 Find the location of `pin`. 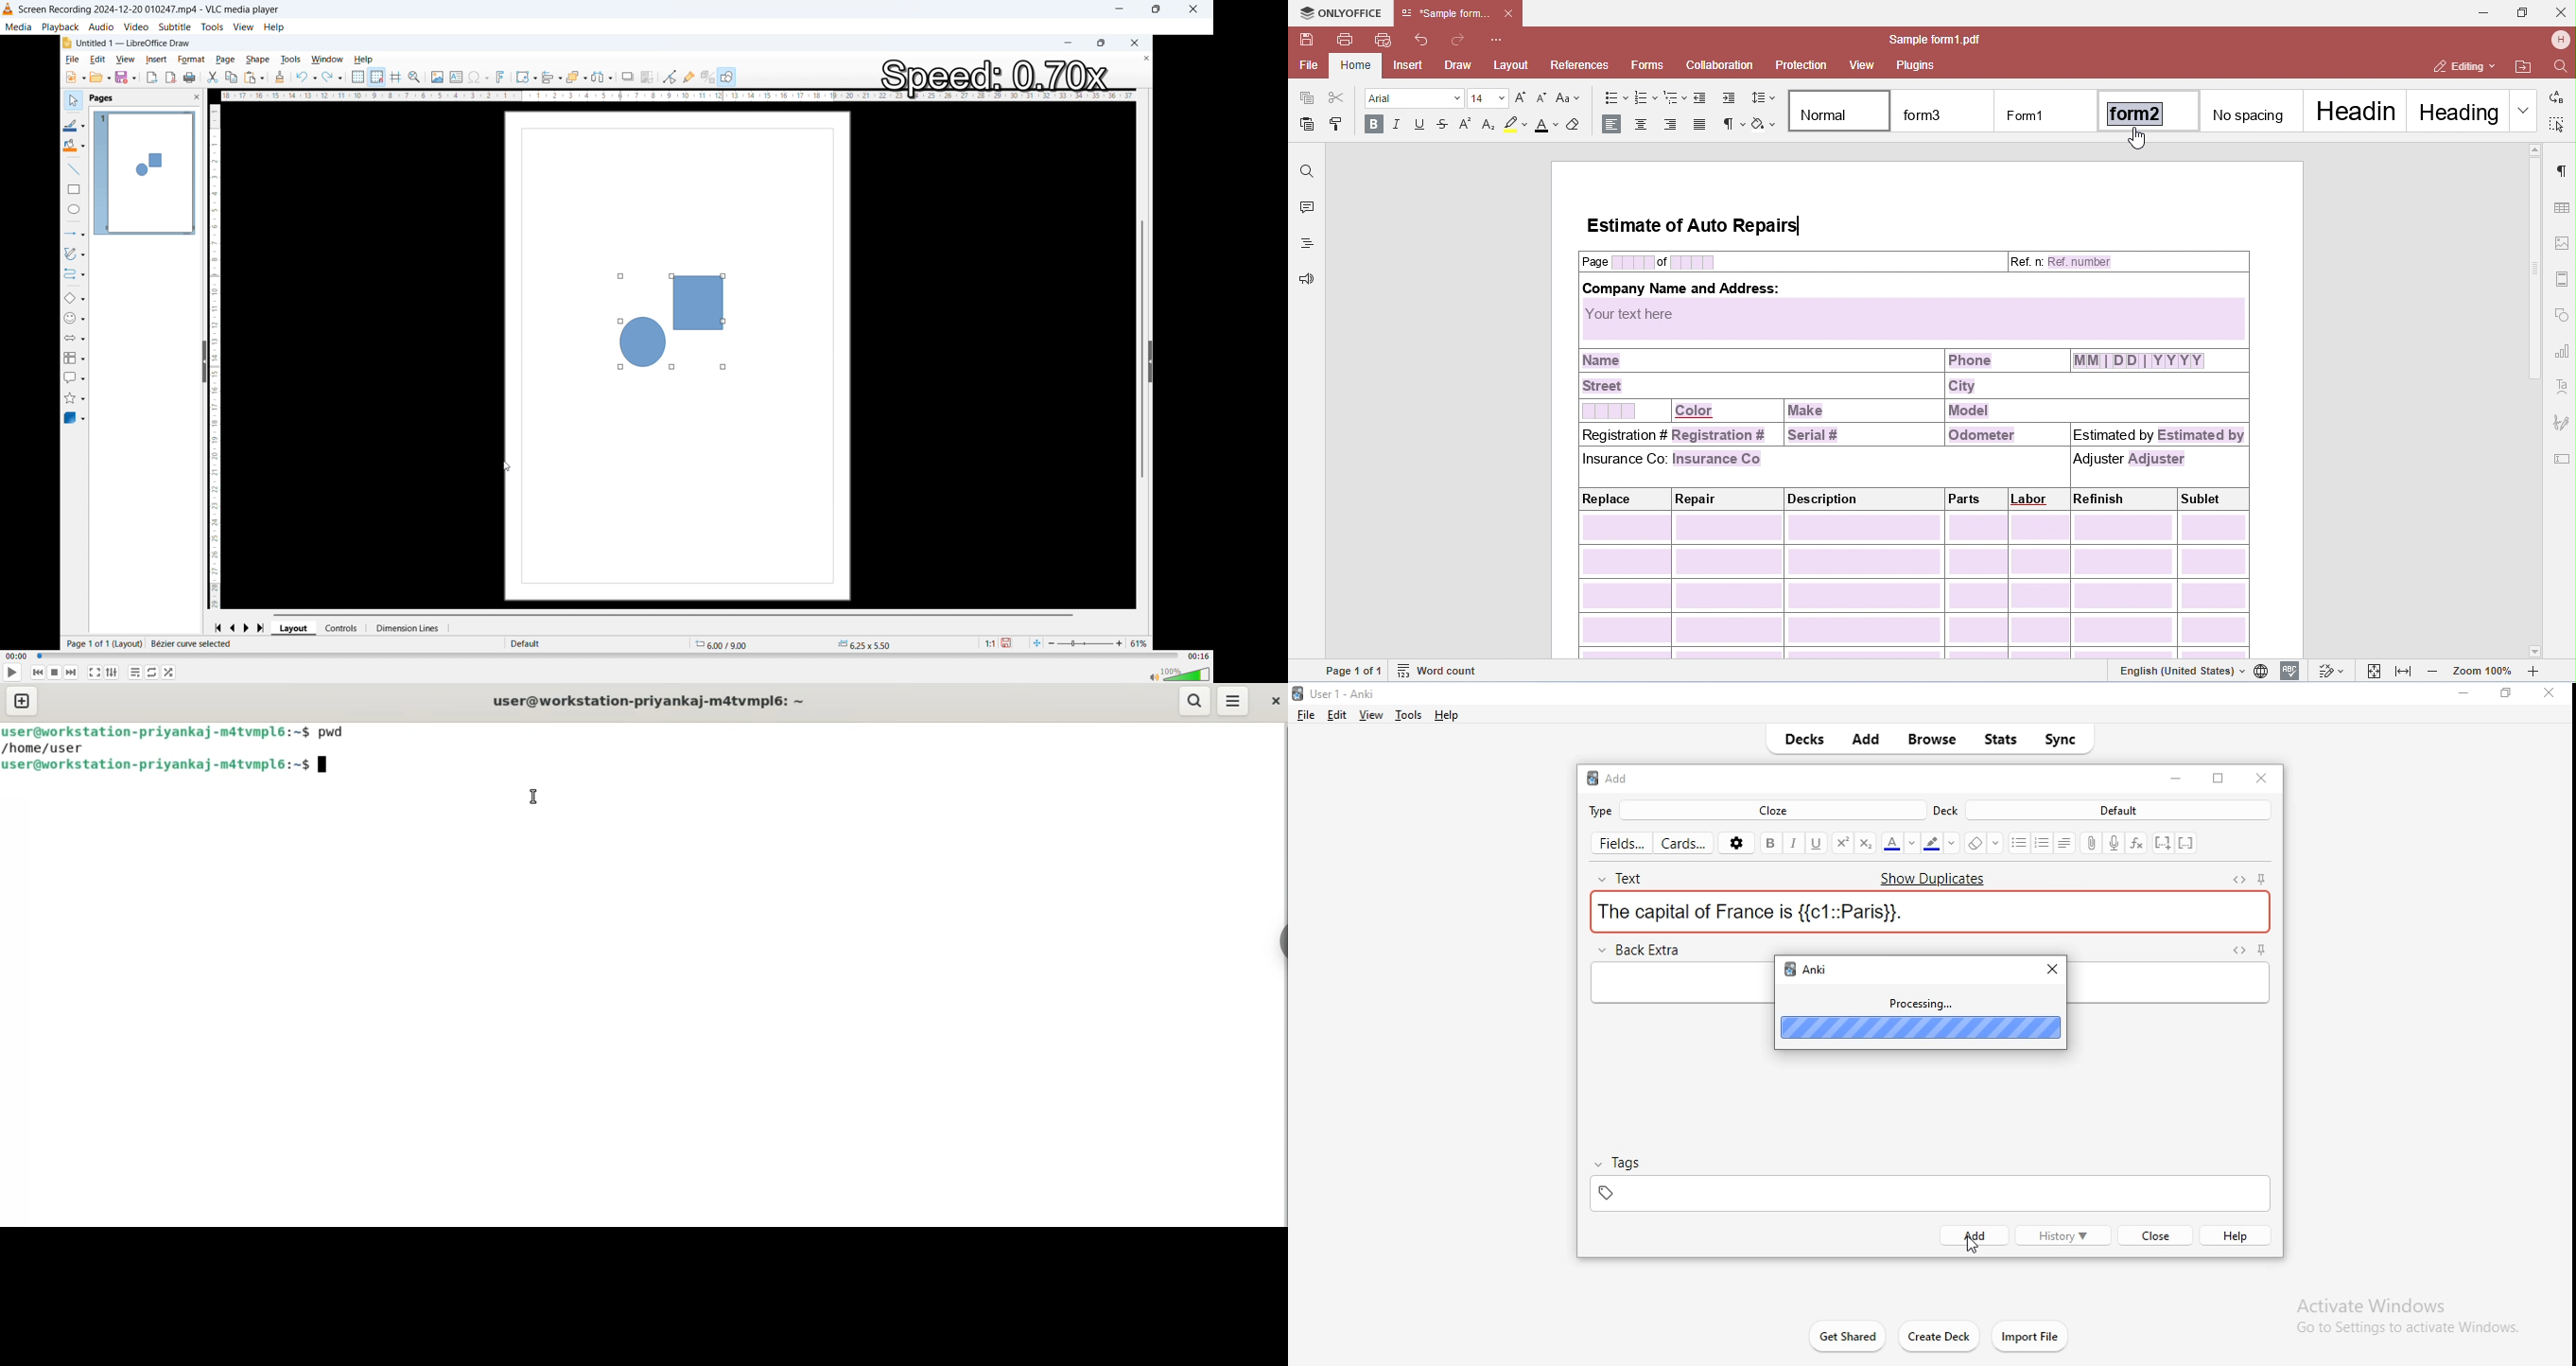

pin is located at coordinates (2259, 950).